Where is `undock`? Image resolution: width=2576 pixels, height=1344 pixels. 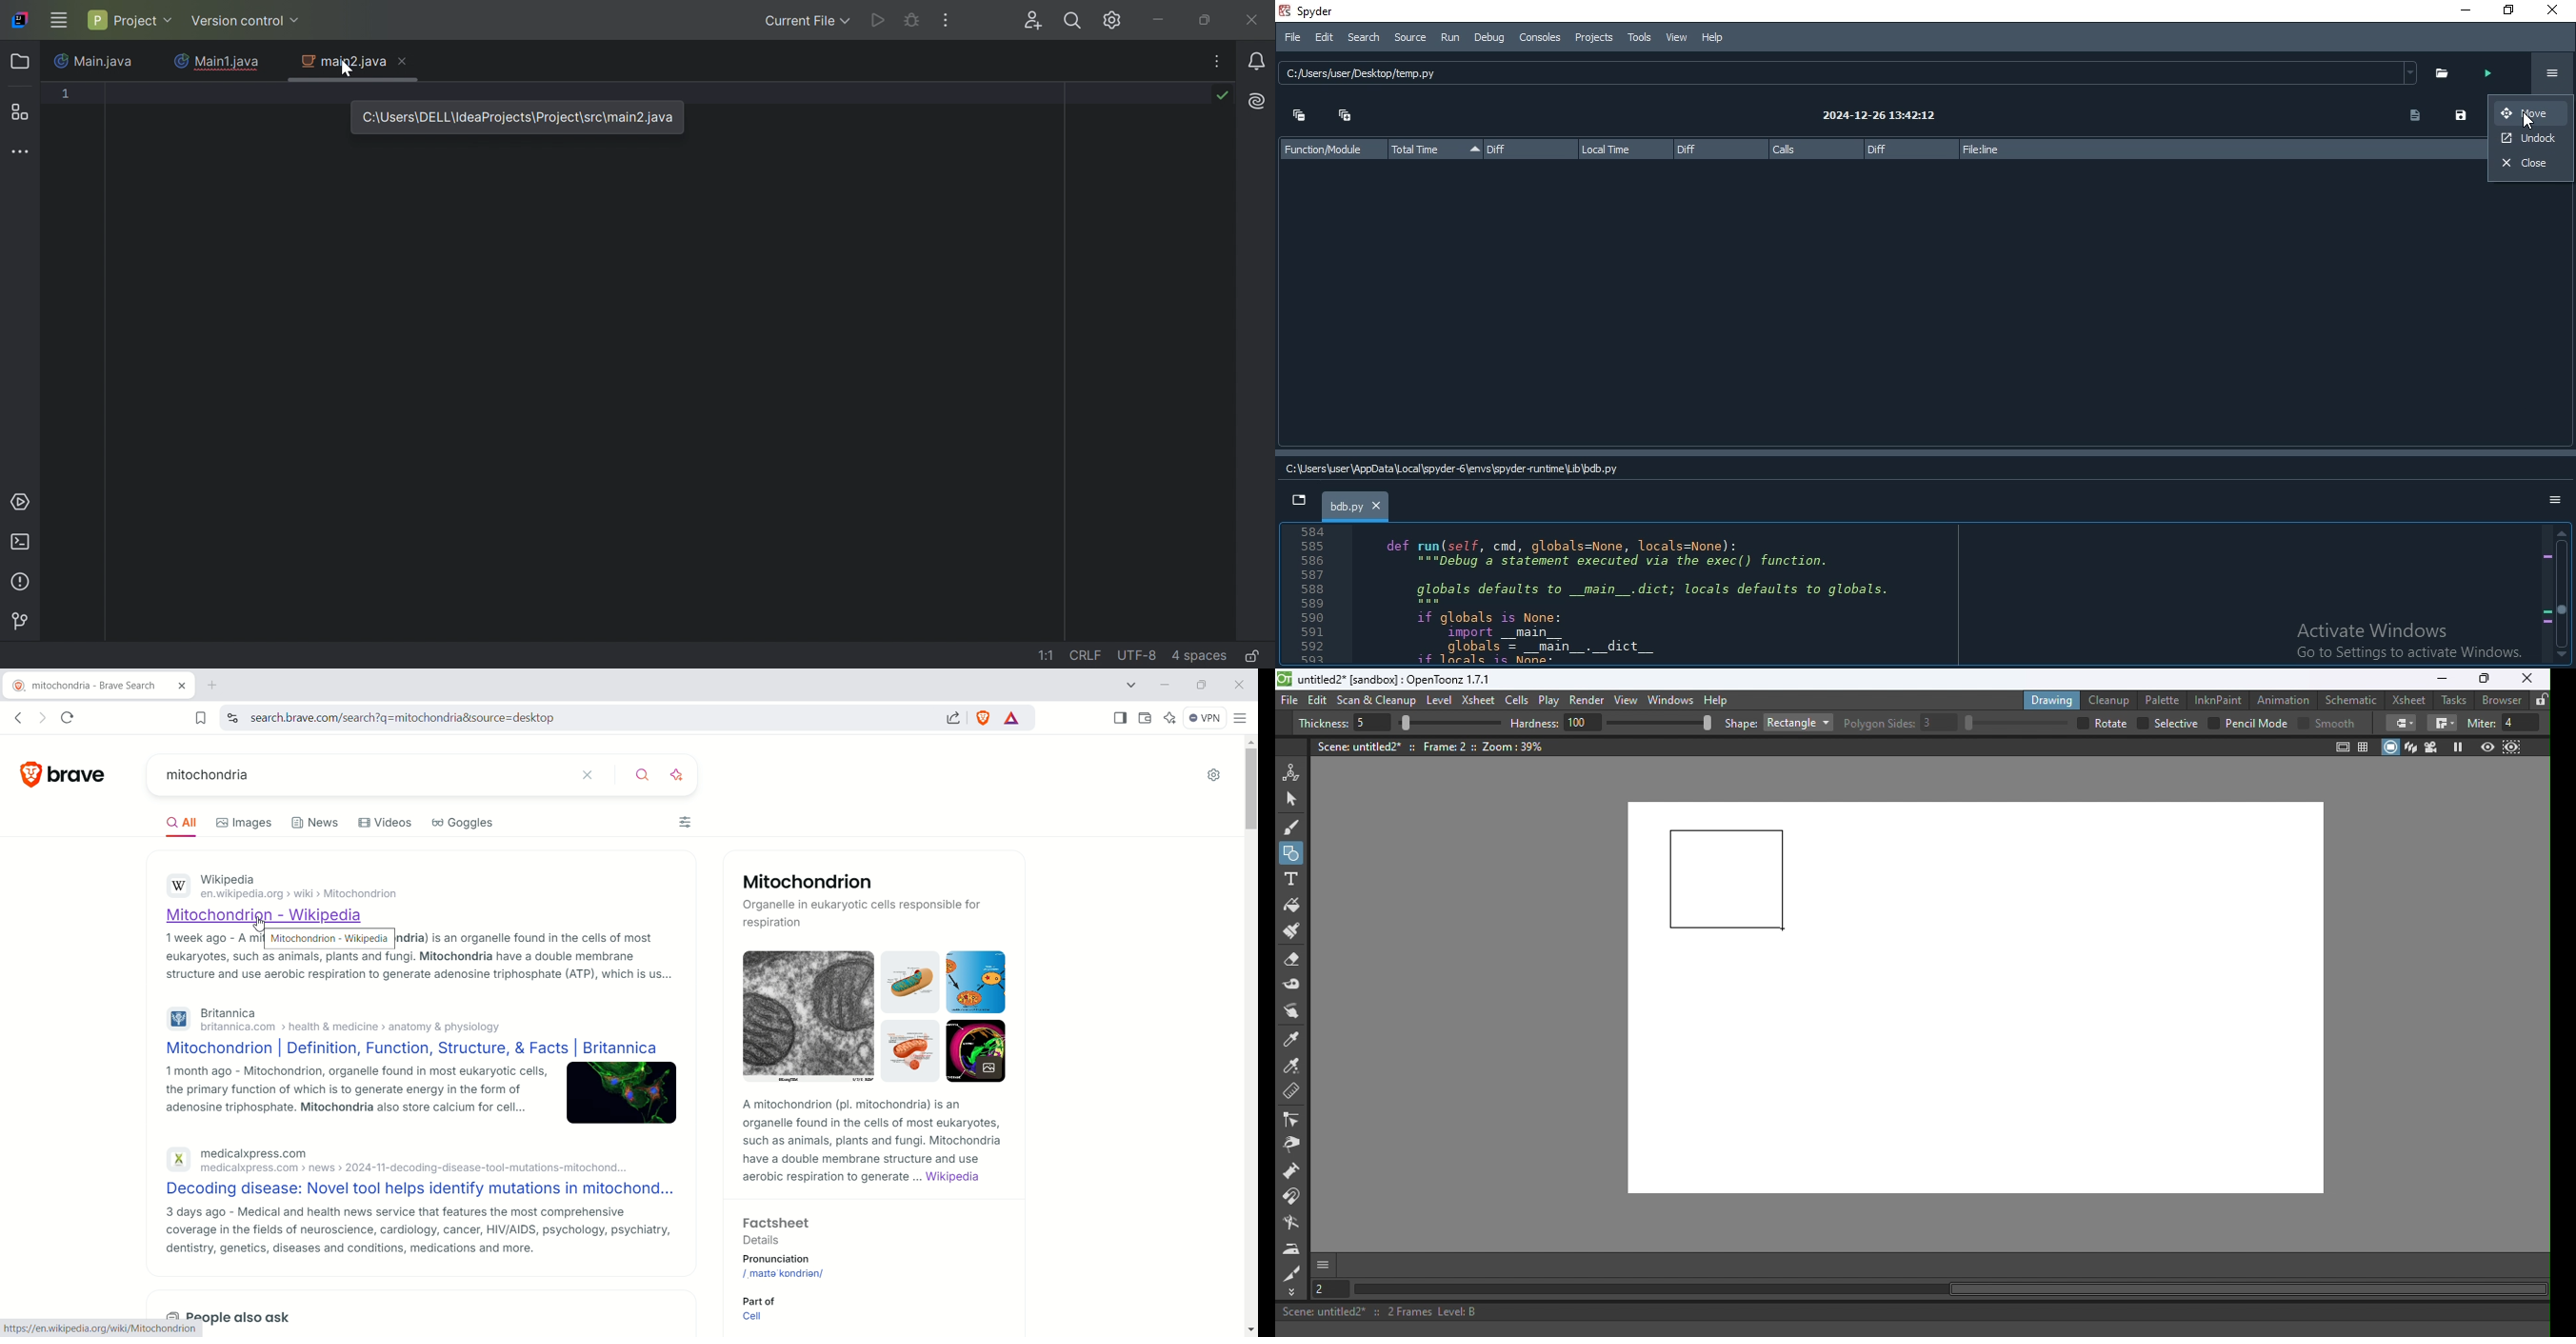
undock is located at coordinates (2531, 140).